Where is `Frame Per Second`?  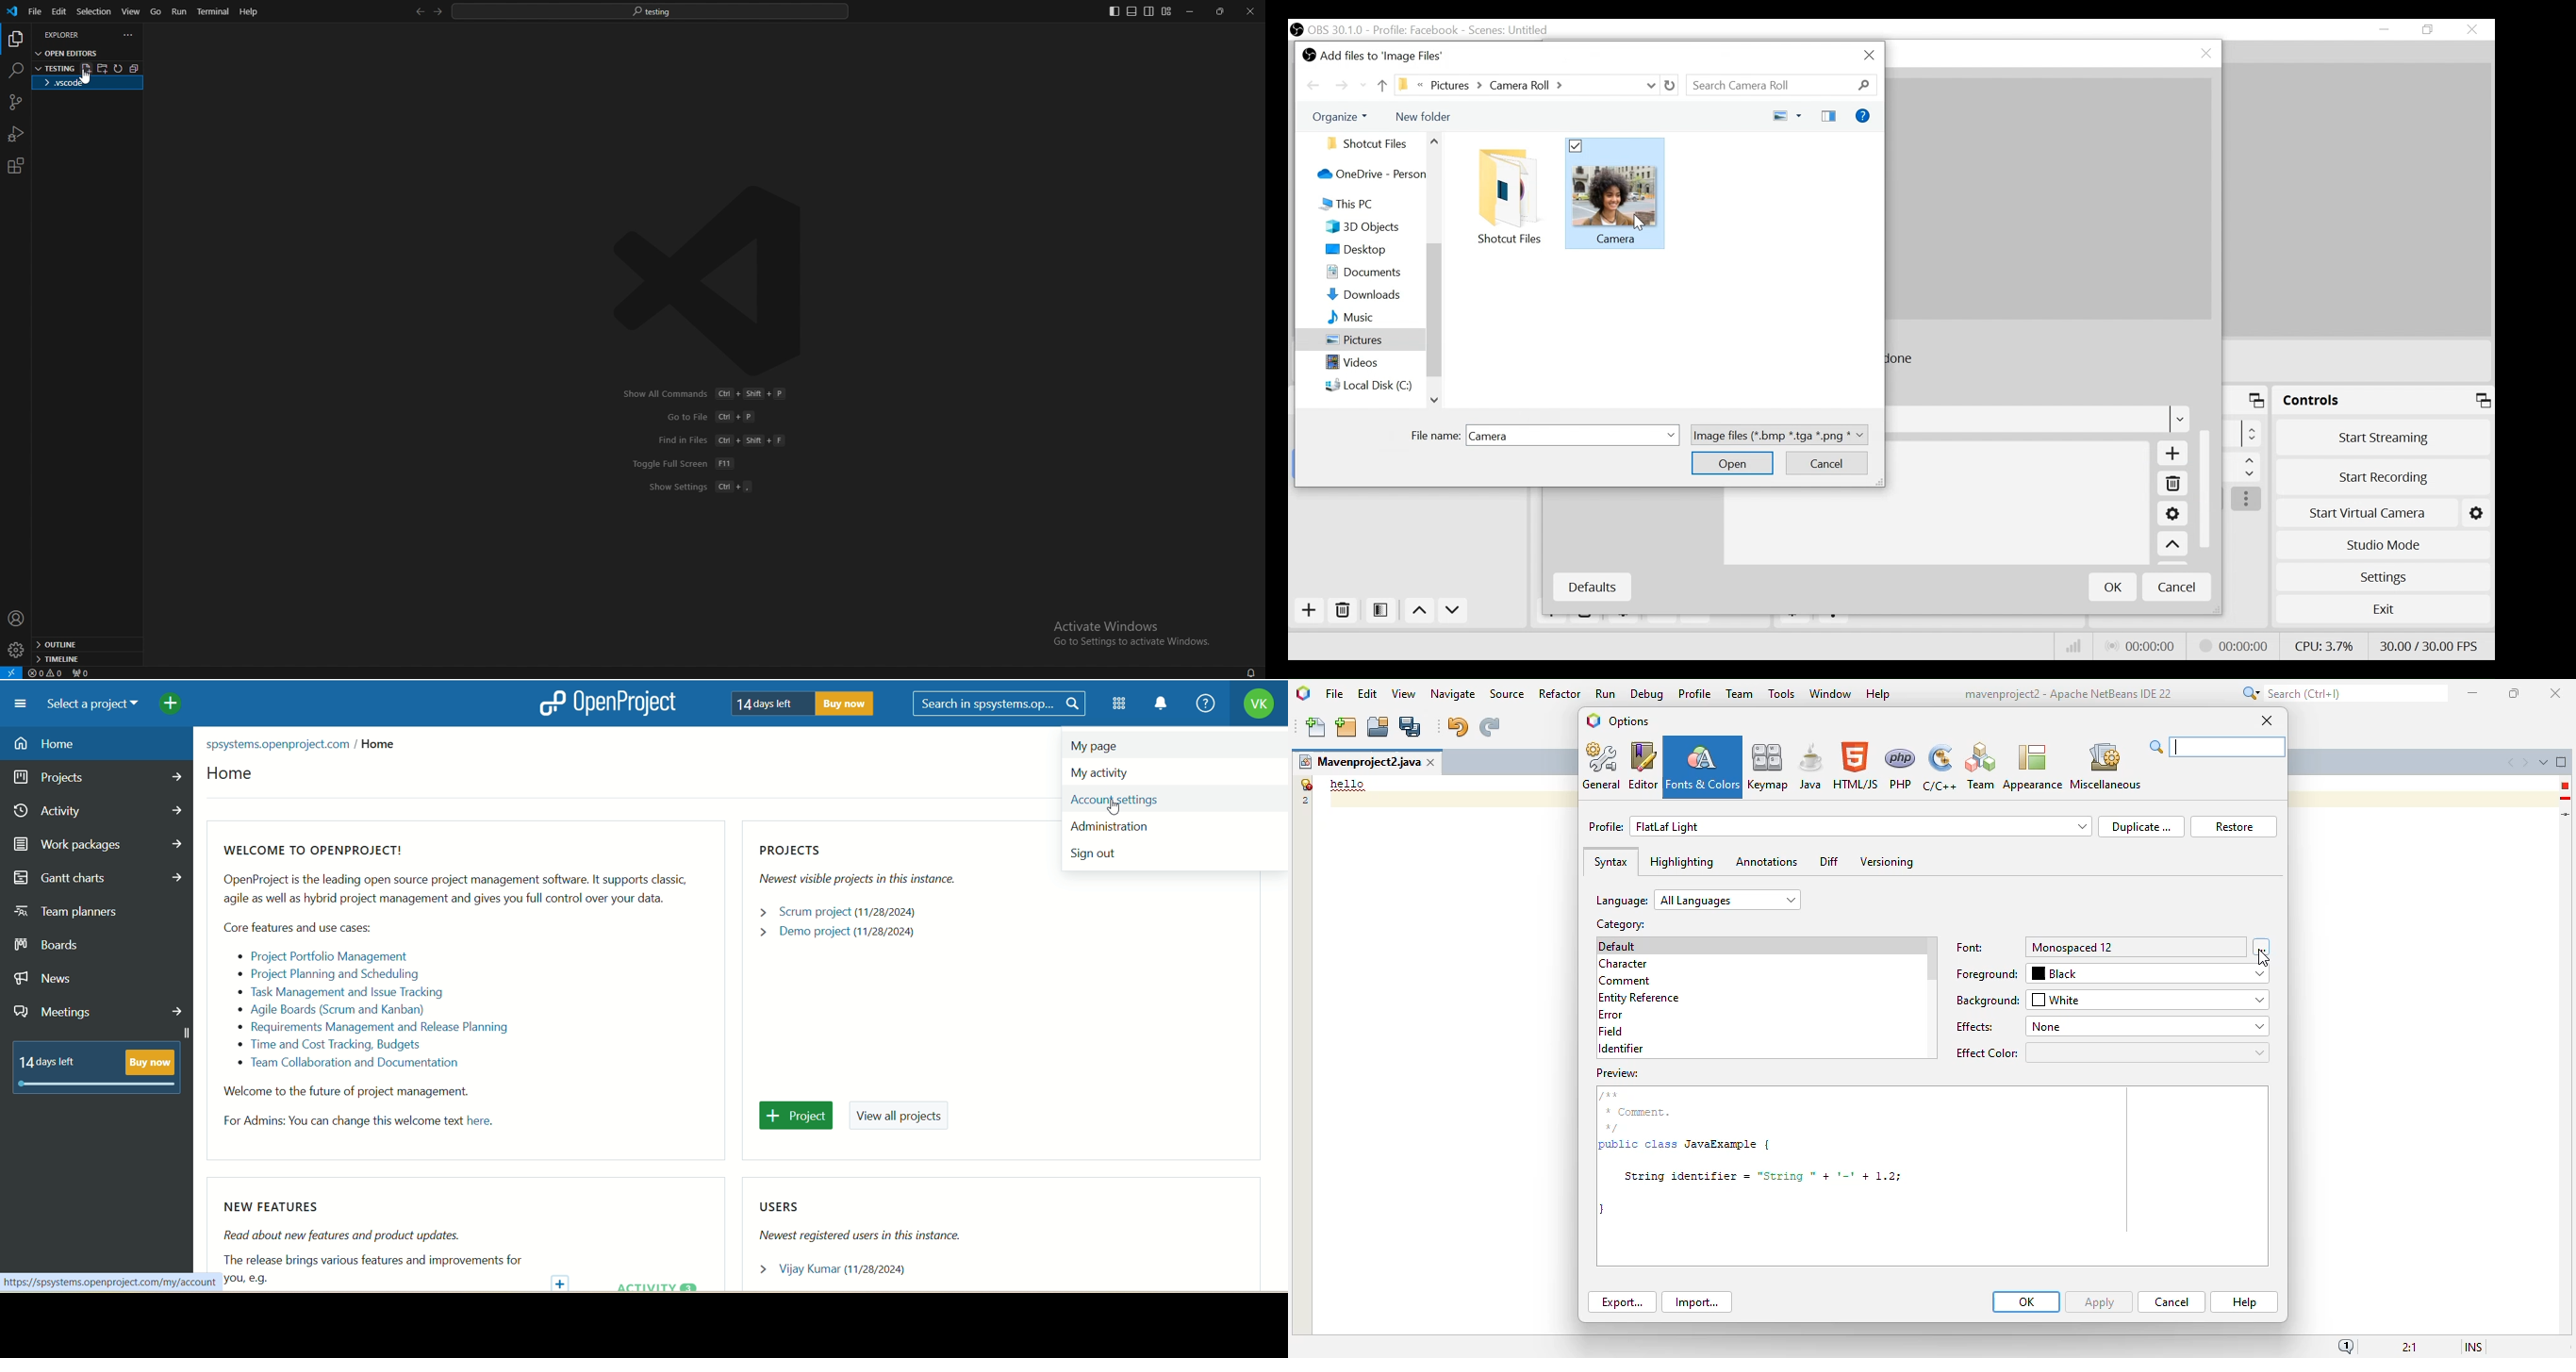 Frame Per Second is located at coordinates (2428, 643).